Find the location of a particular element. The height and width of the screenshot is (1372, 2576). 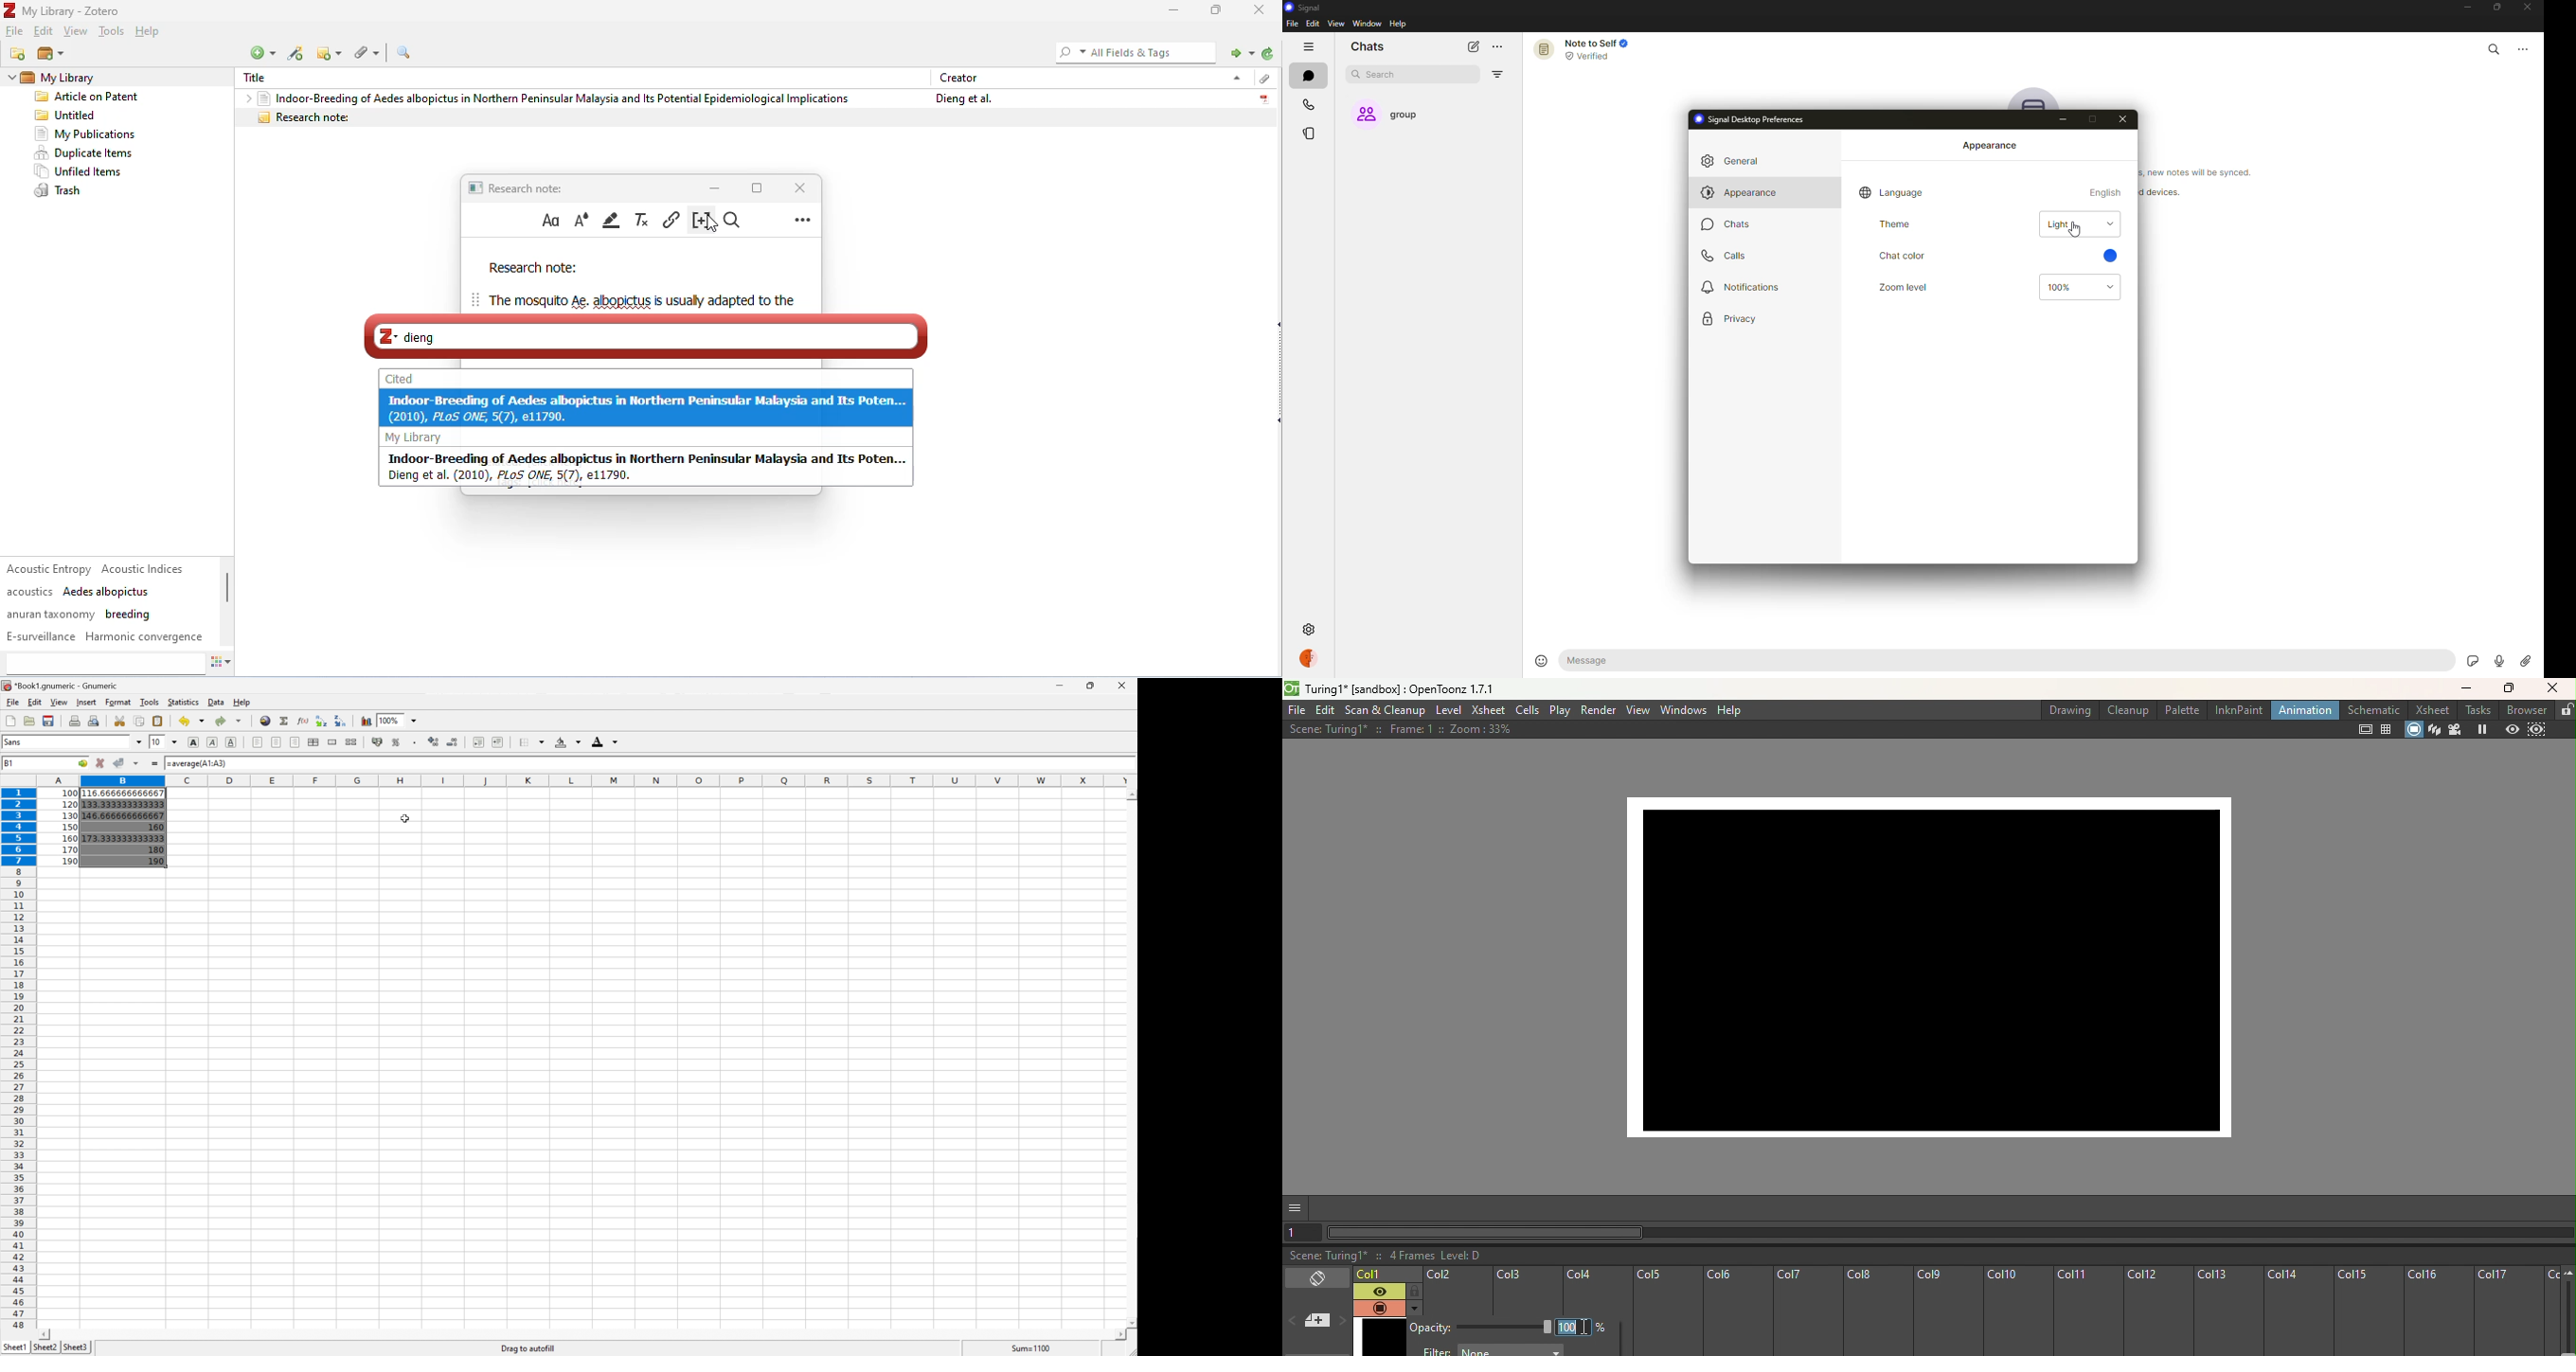

cursor movement is located at coordinates (715, 224).